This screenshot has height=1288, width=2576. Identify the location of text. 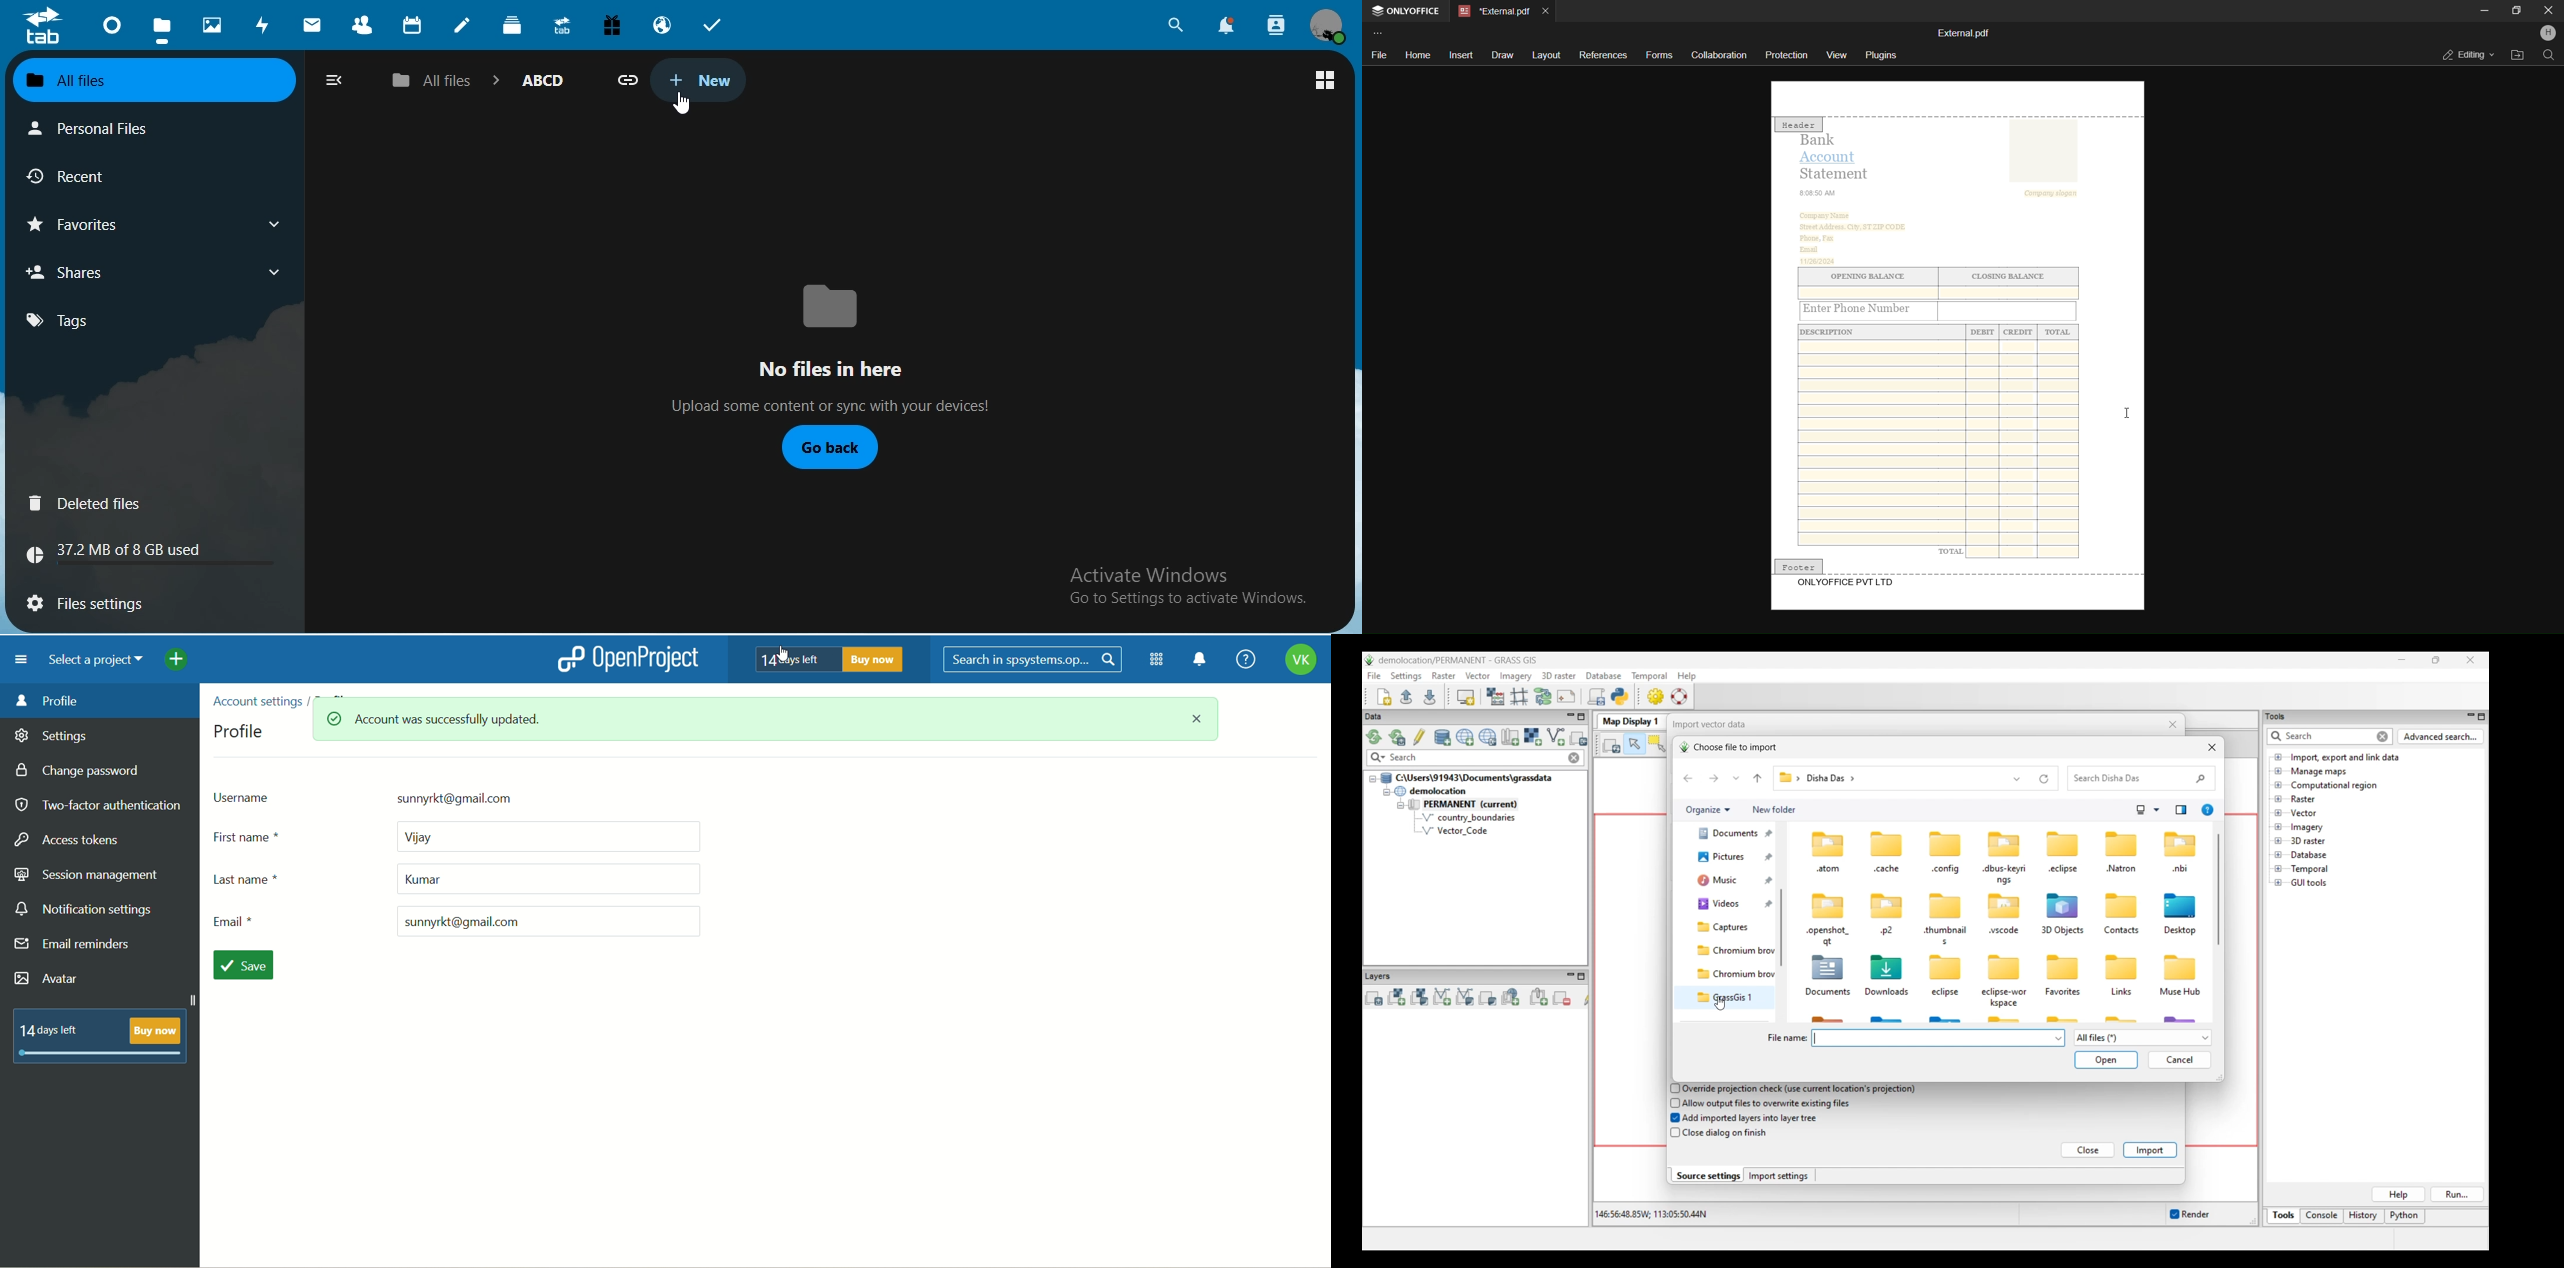
(125, 553).